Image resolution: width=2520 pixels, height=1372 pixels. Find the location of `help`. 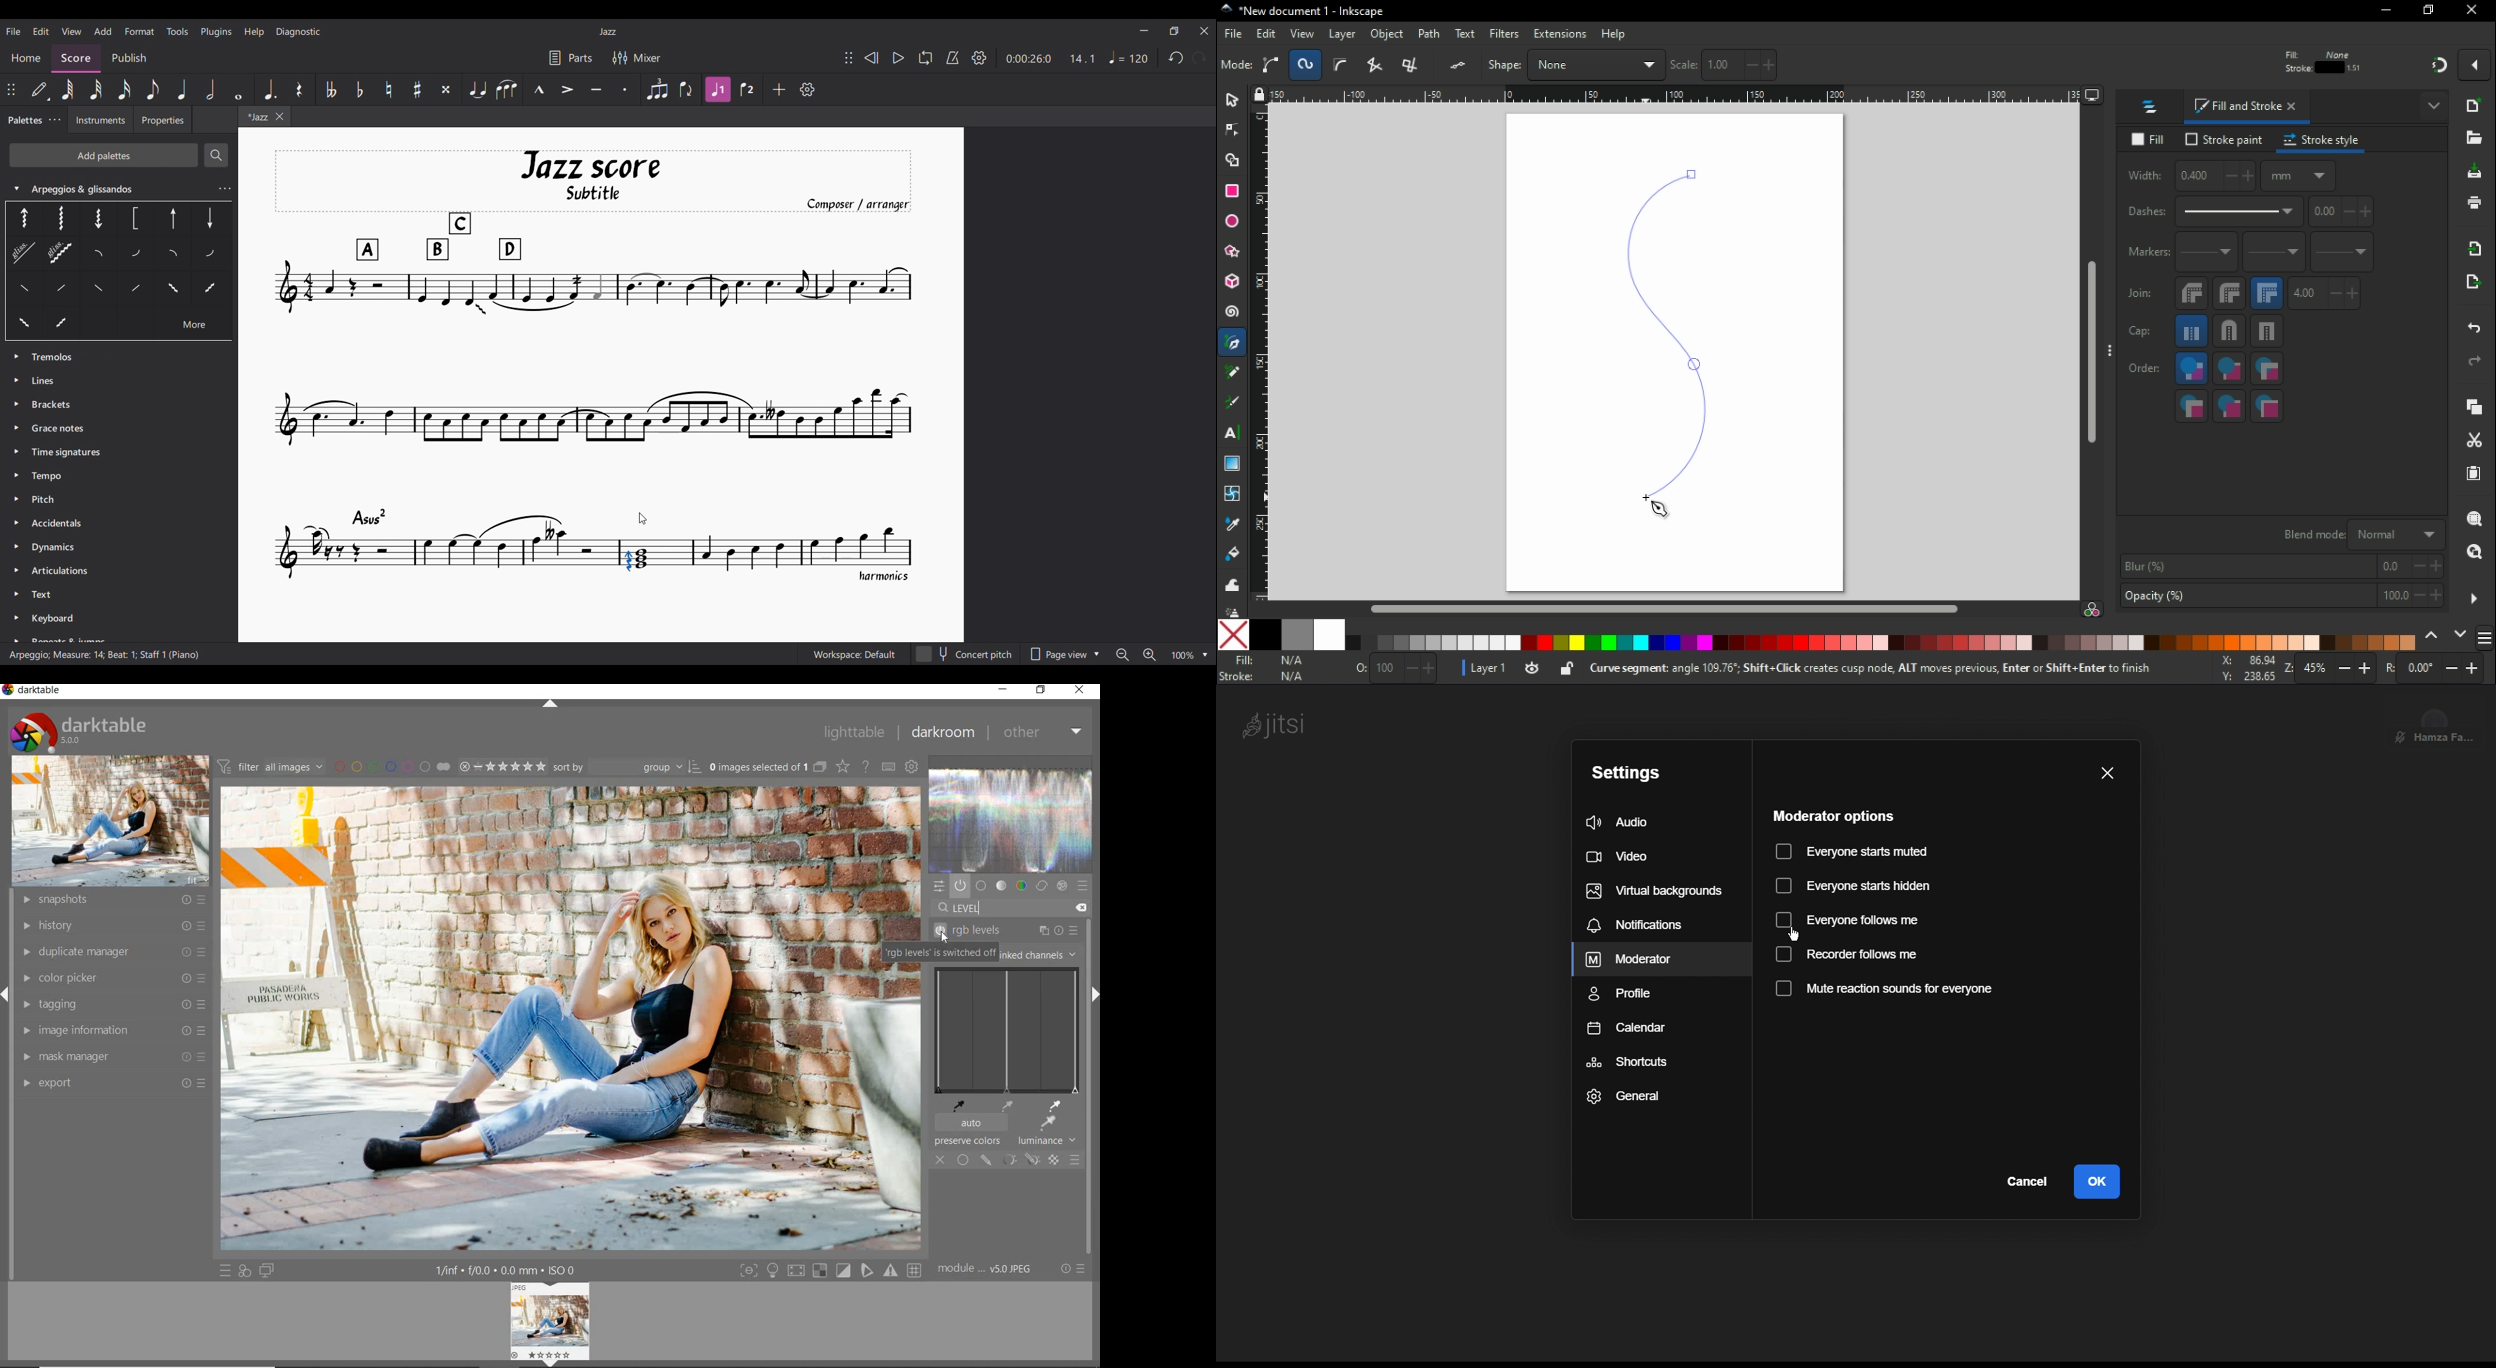

help is located at coordinates (1615, 35).